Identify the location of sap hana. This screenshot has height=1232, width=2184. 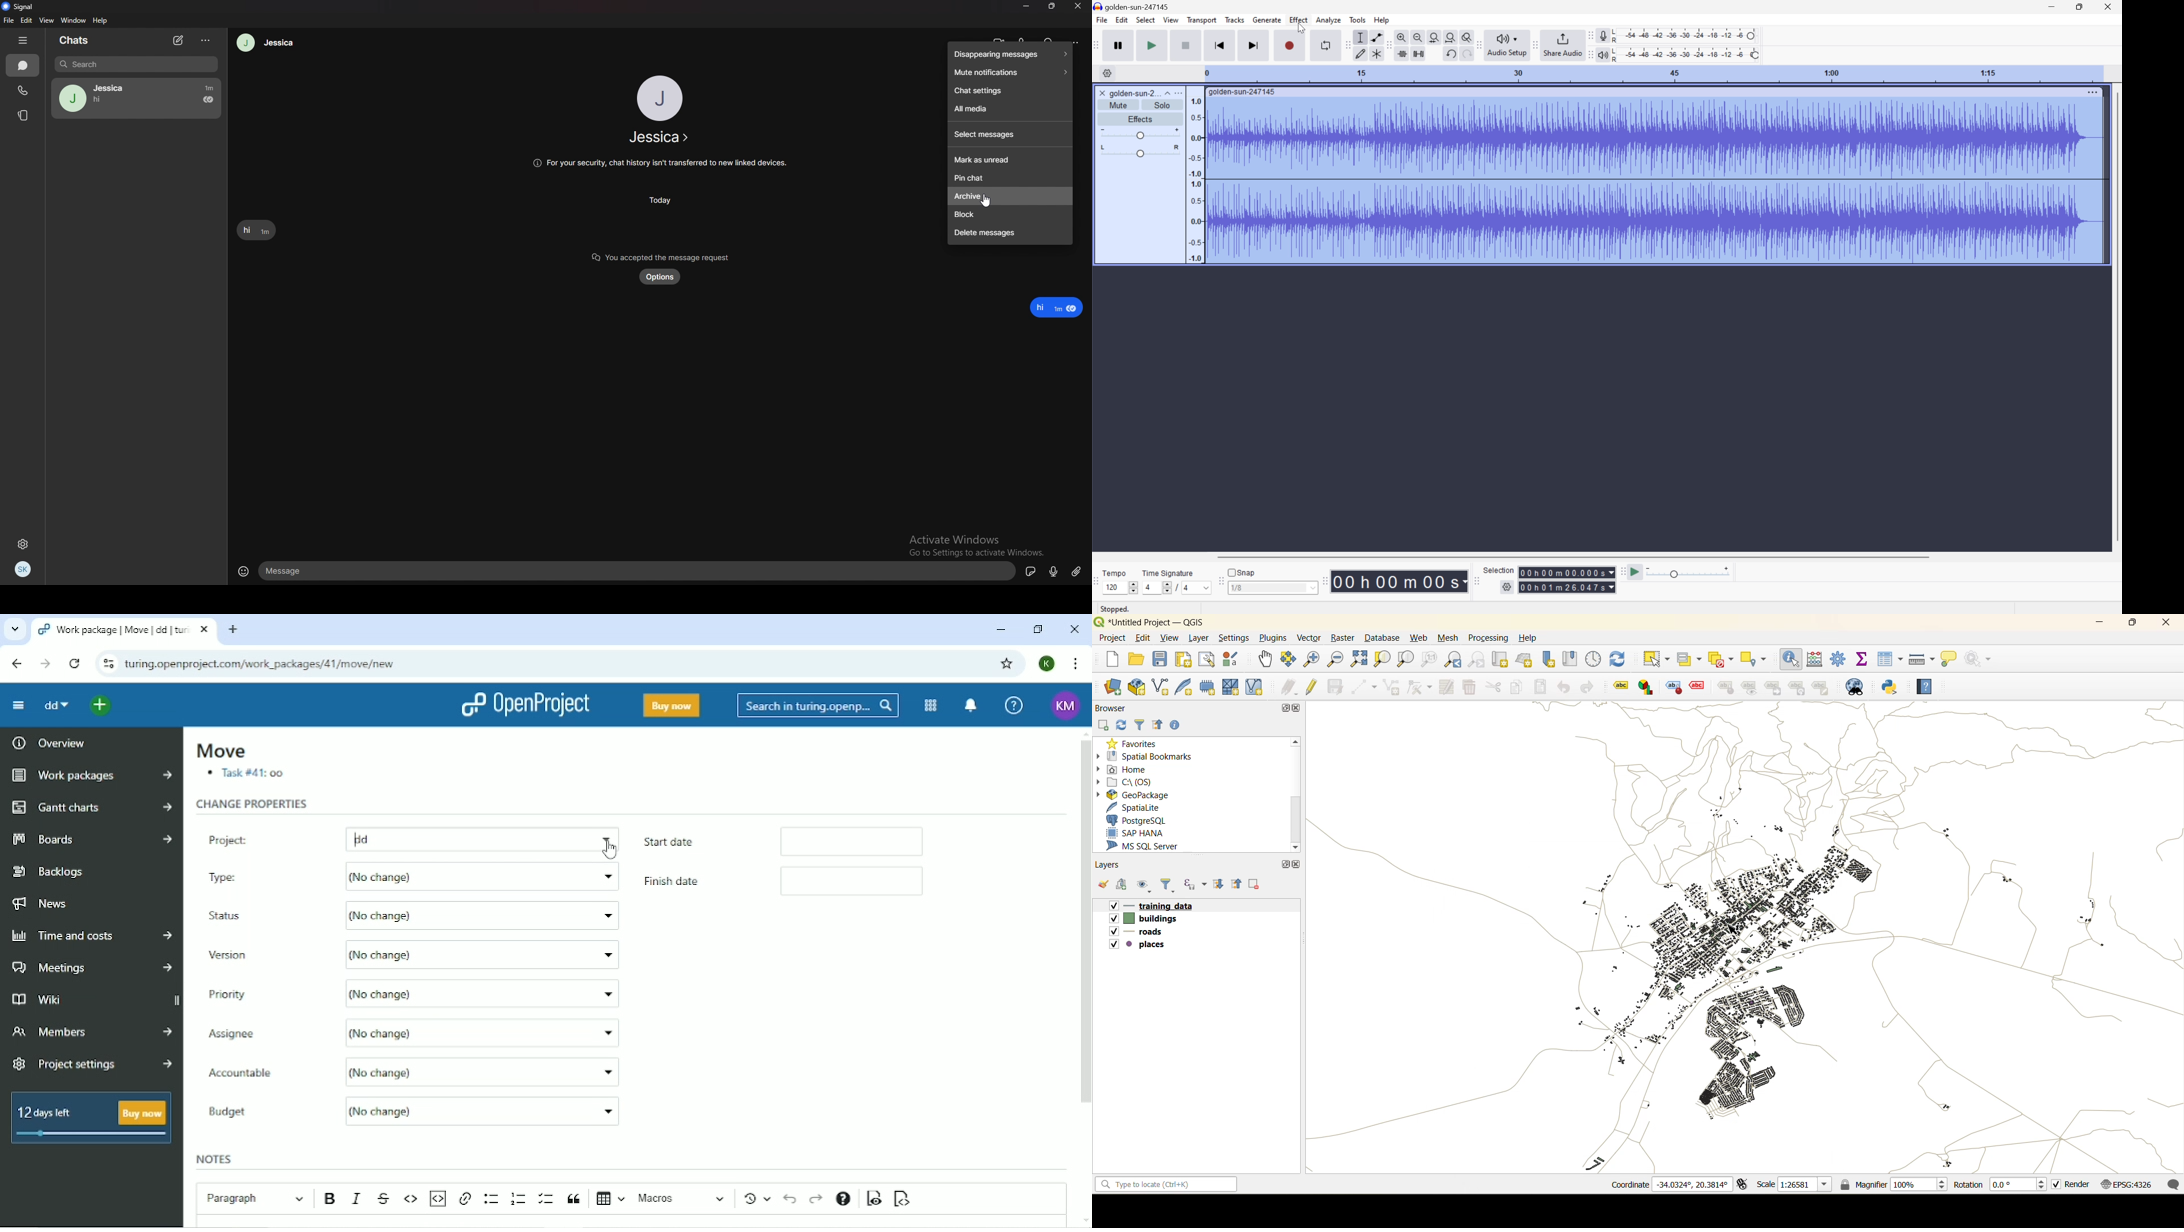
(1145, 834).